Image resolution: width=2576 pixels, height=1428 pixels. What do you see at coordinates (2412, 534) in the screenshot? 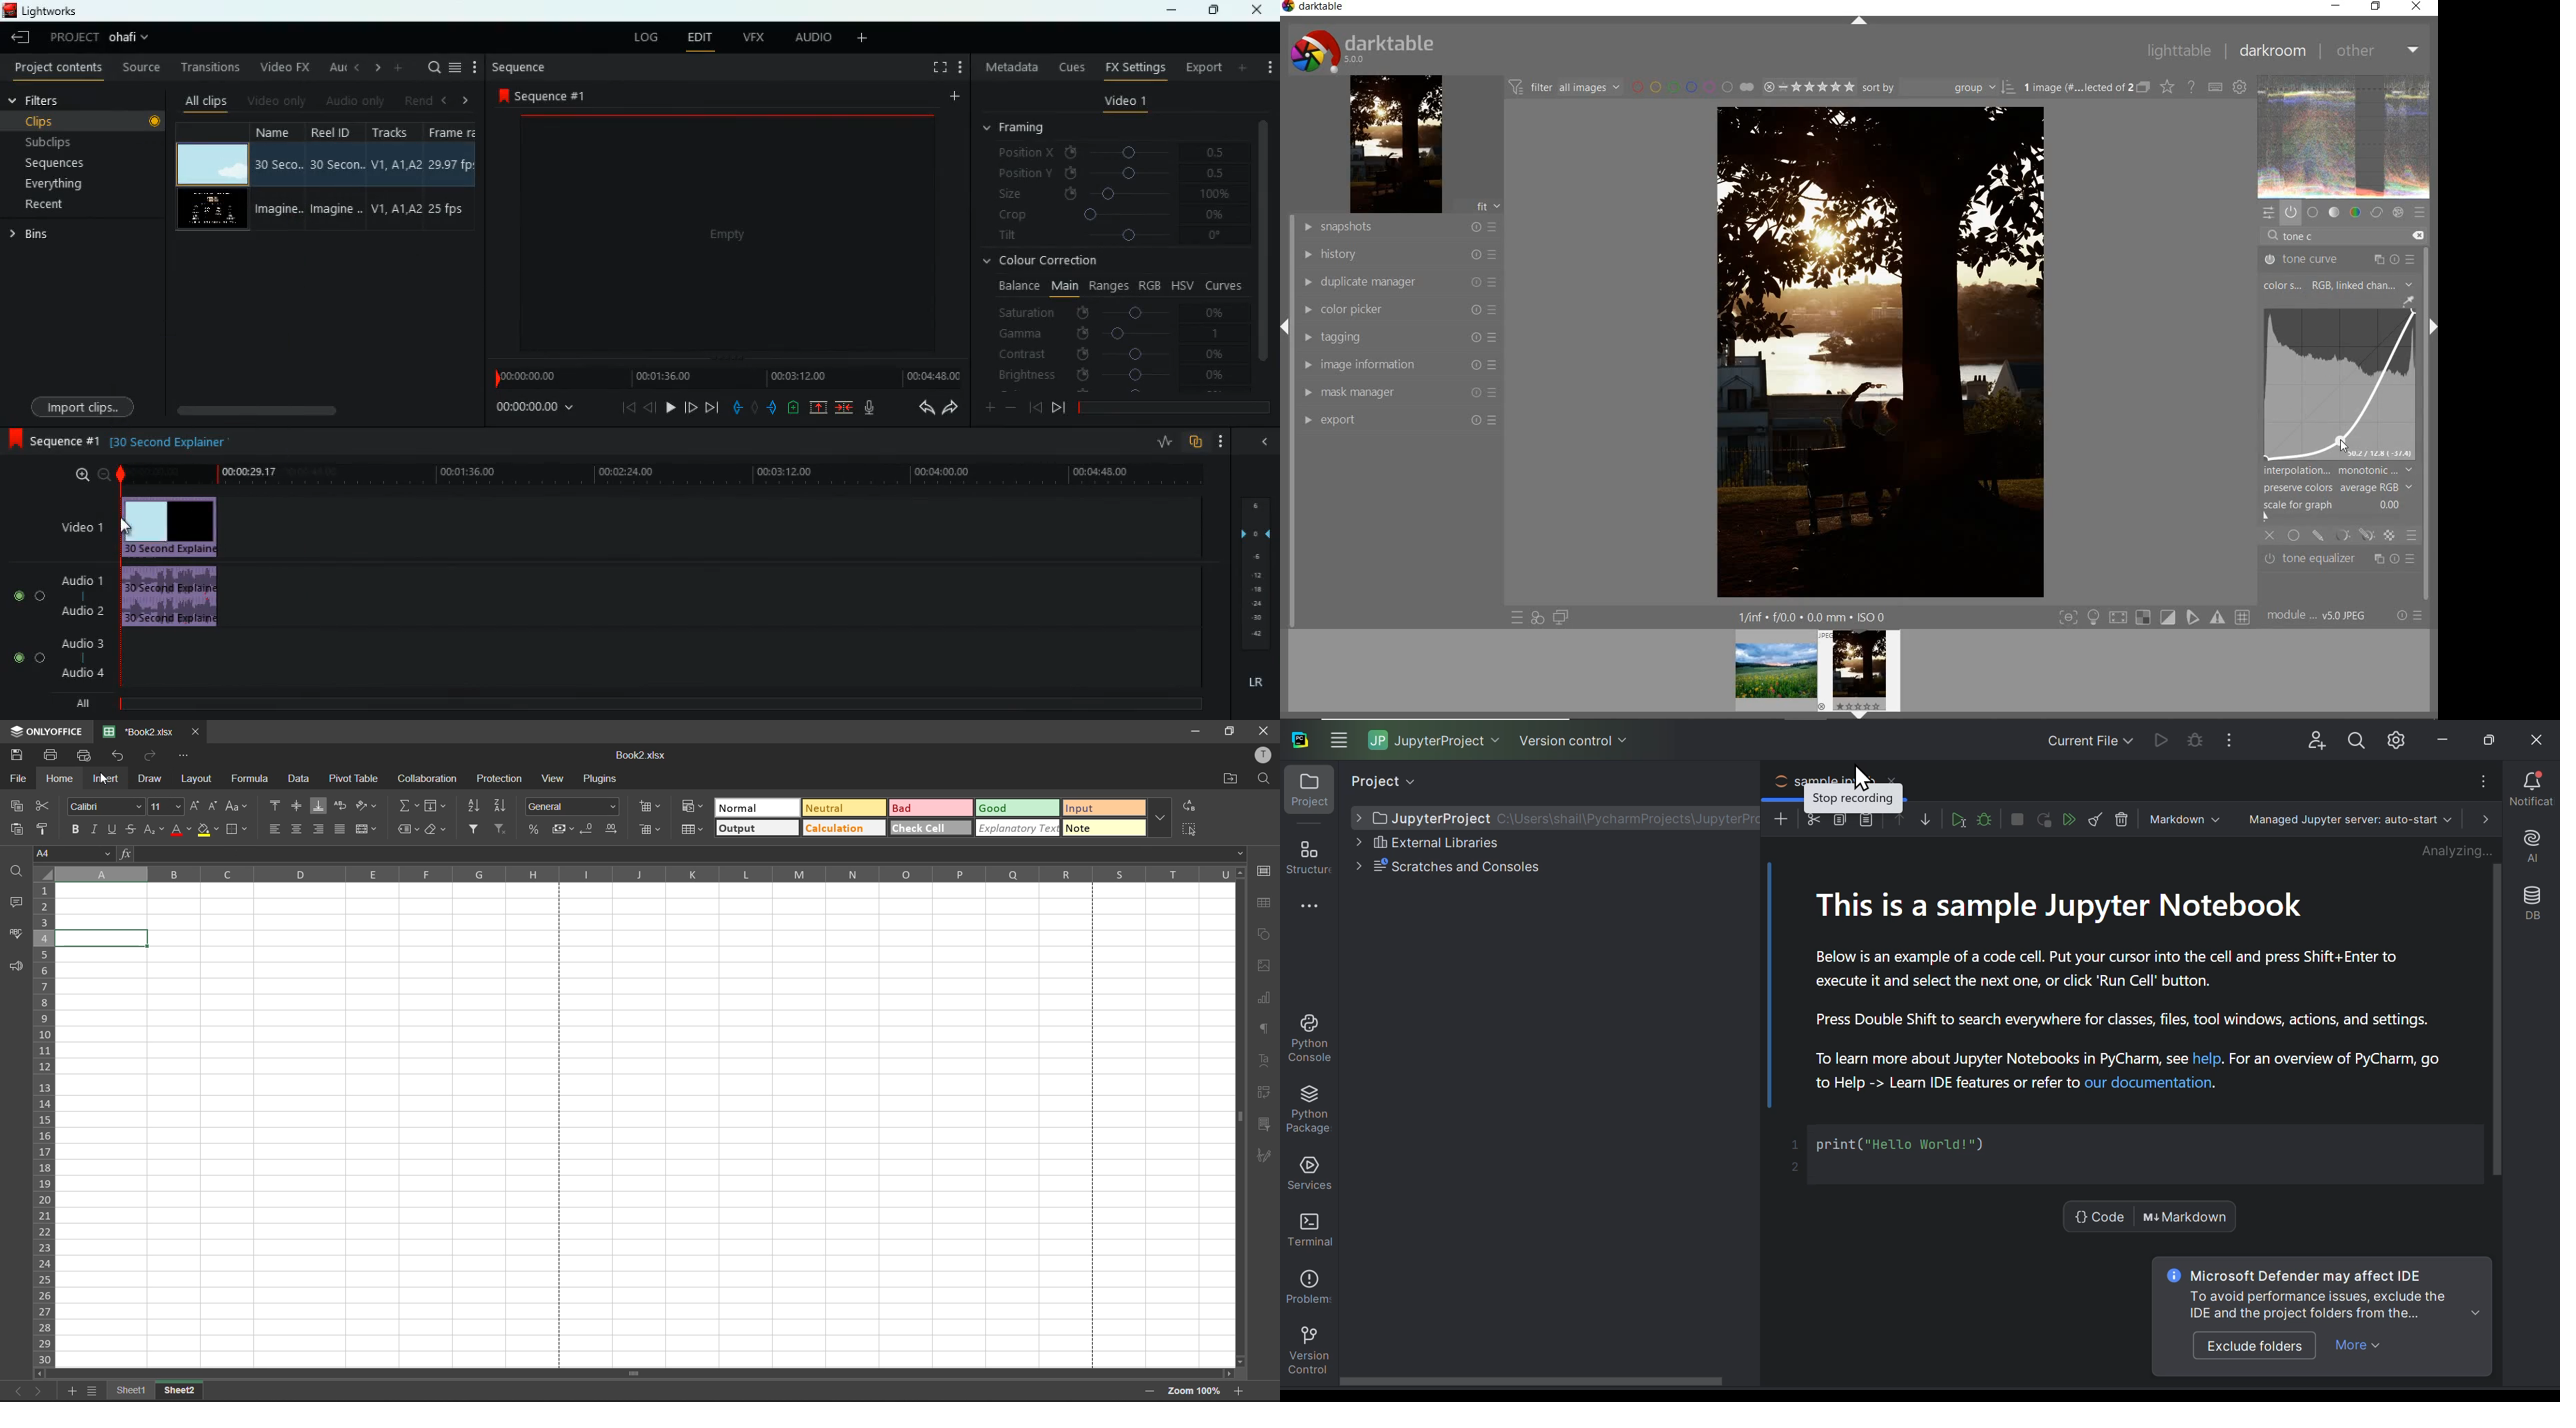
I see `blending options` at bounding box center [2412, 534].